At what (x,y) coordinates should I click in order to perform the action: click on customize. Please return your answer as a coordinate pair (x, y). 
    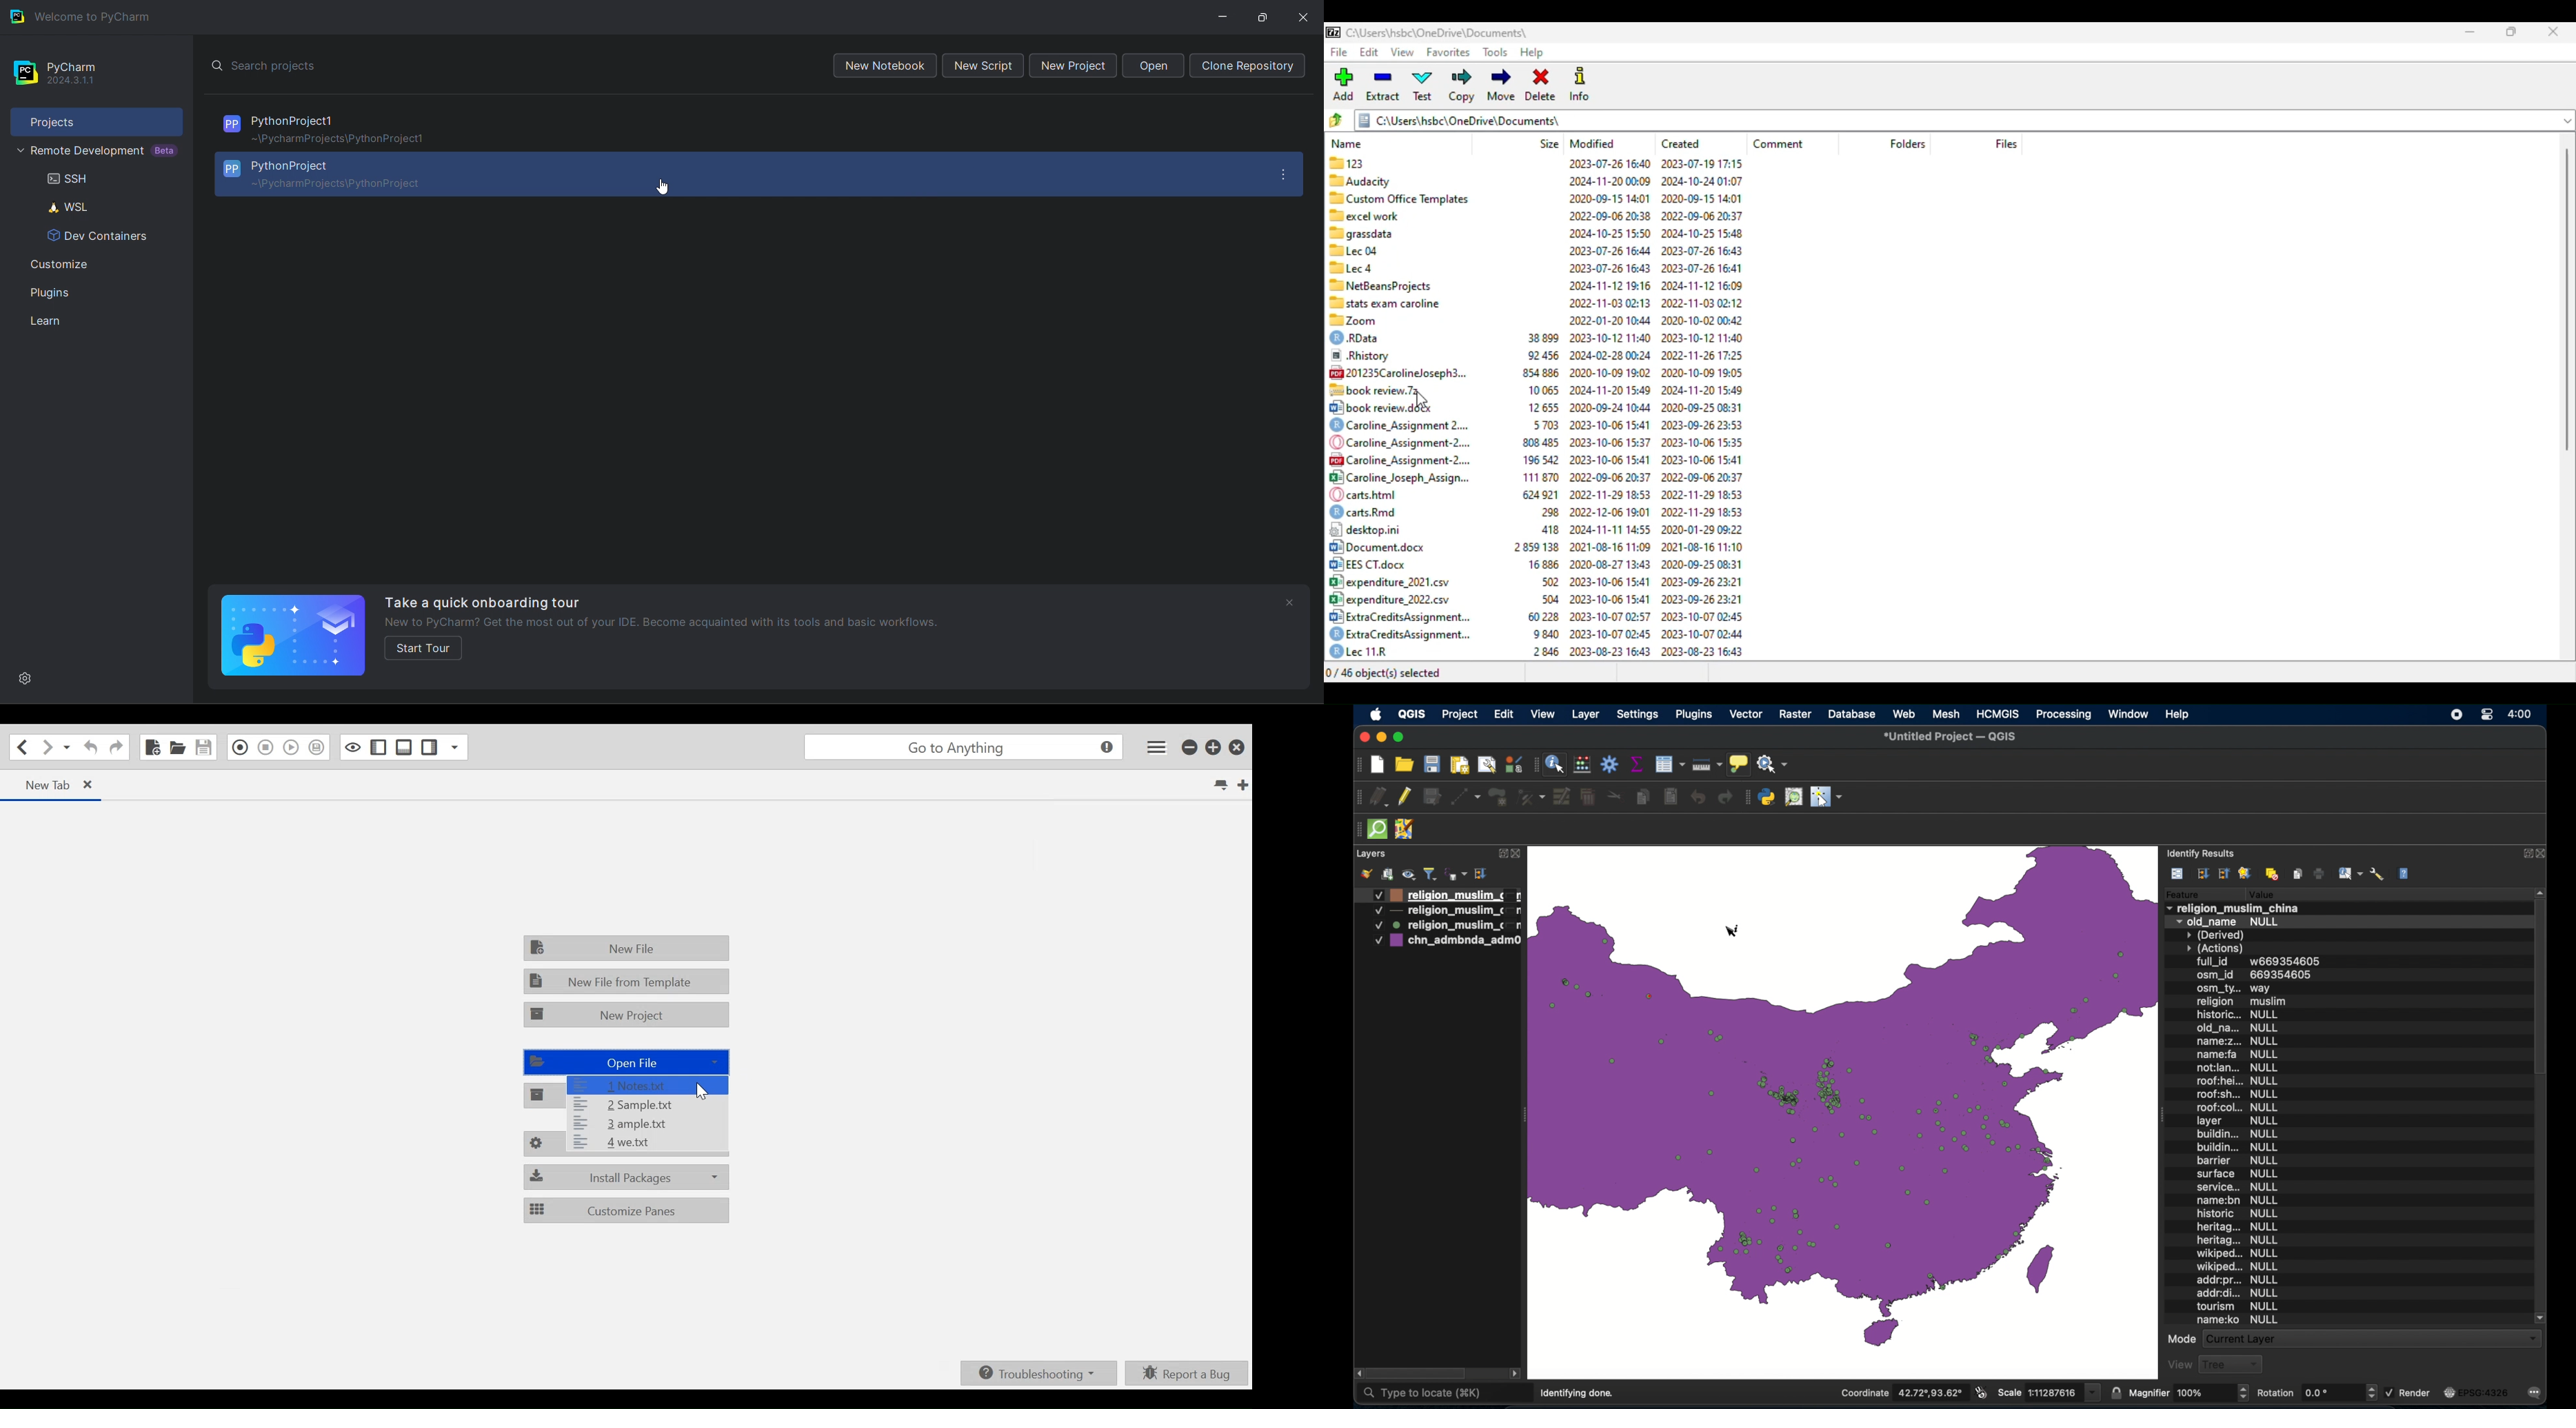
    Looking at the image, I should click on (97, 263).